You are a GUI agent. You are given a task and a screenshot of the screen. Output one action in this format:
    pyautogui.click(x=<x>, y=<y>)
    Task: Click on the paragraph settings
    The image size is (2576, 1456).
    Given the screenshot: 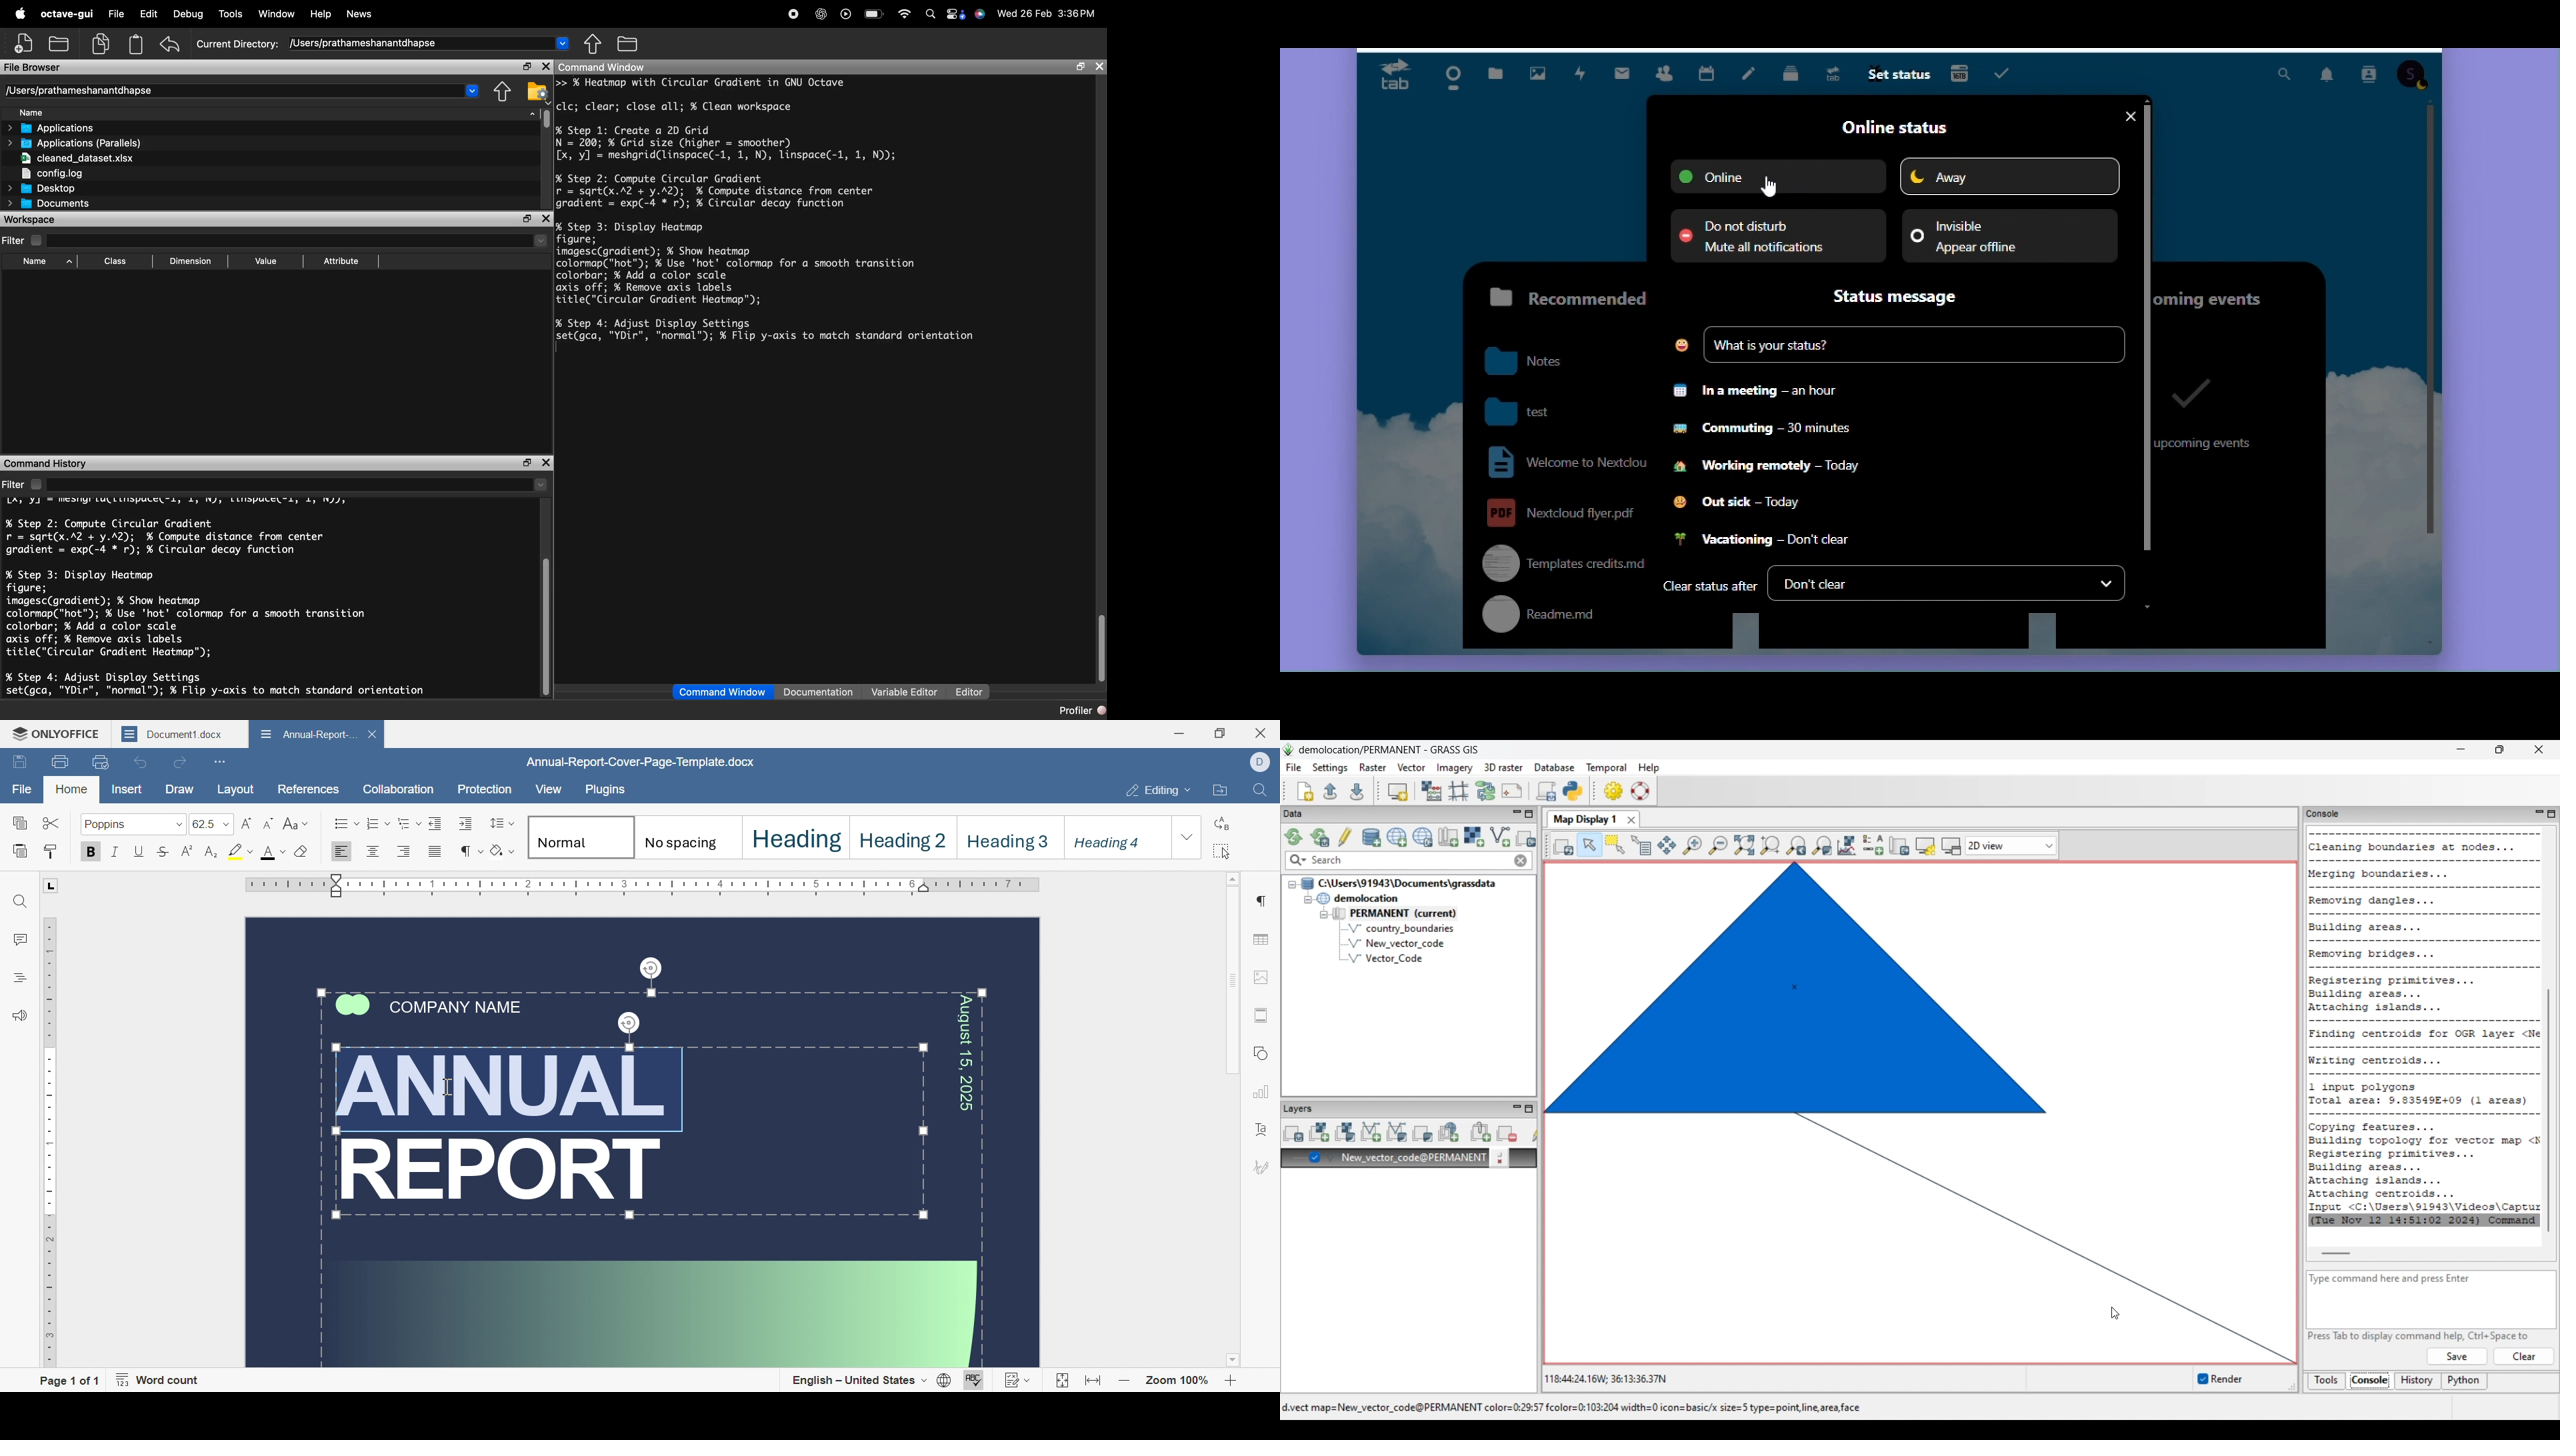 What is the action you would take?
    pyautogui.click(x=1259, y=901)
    